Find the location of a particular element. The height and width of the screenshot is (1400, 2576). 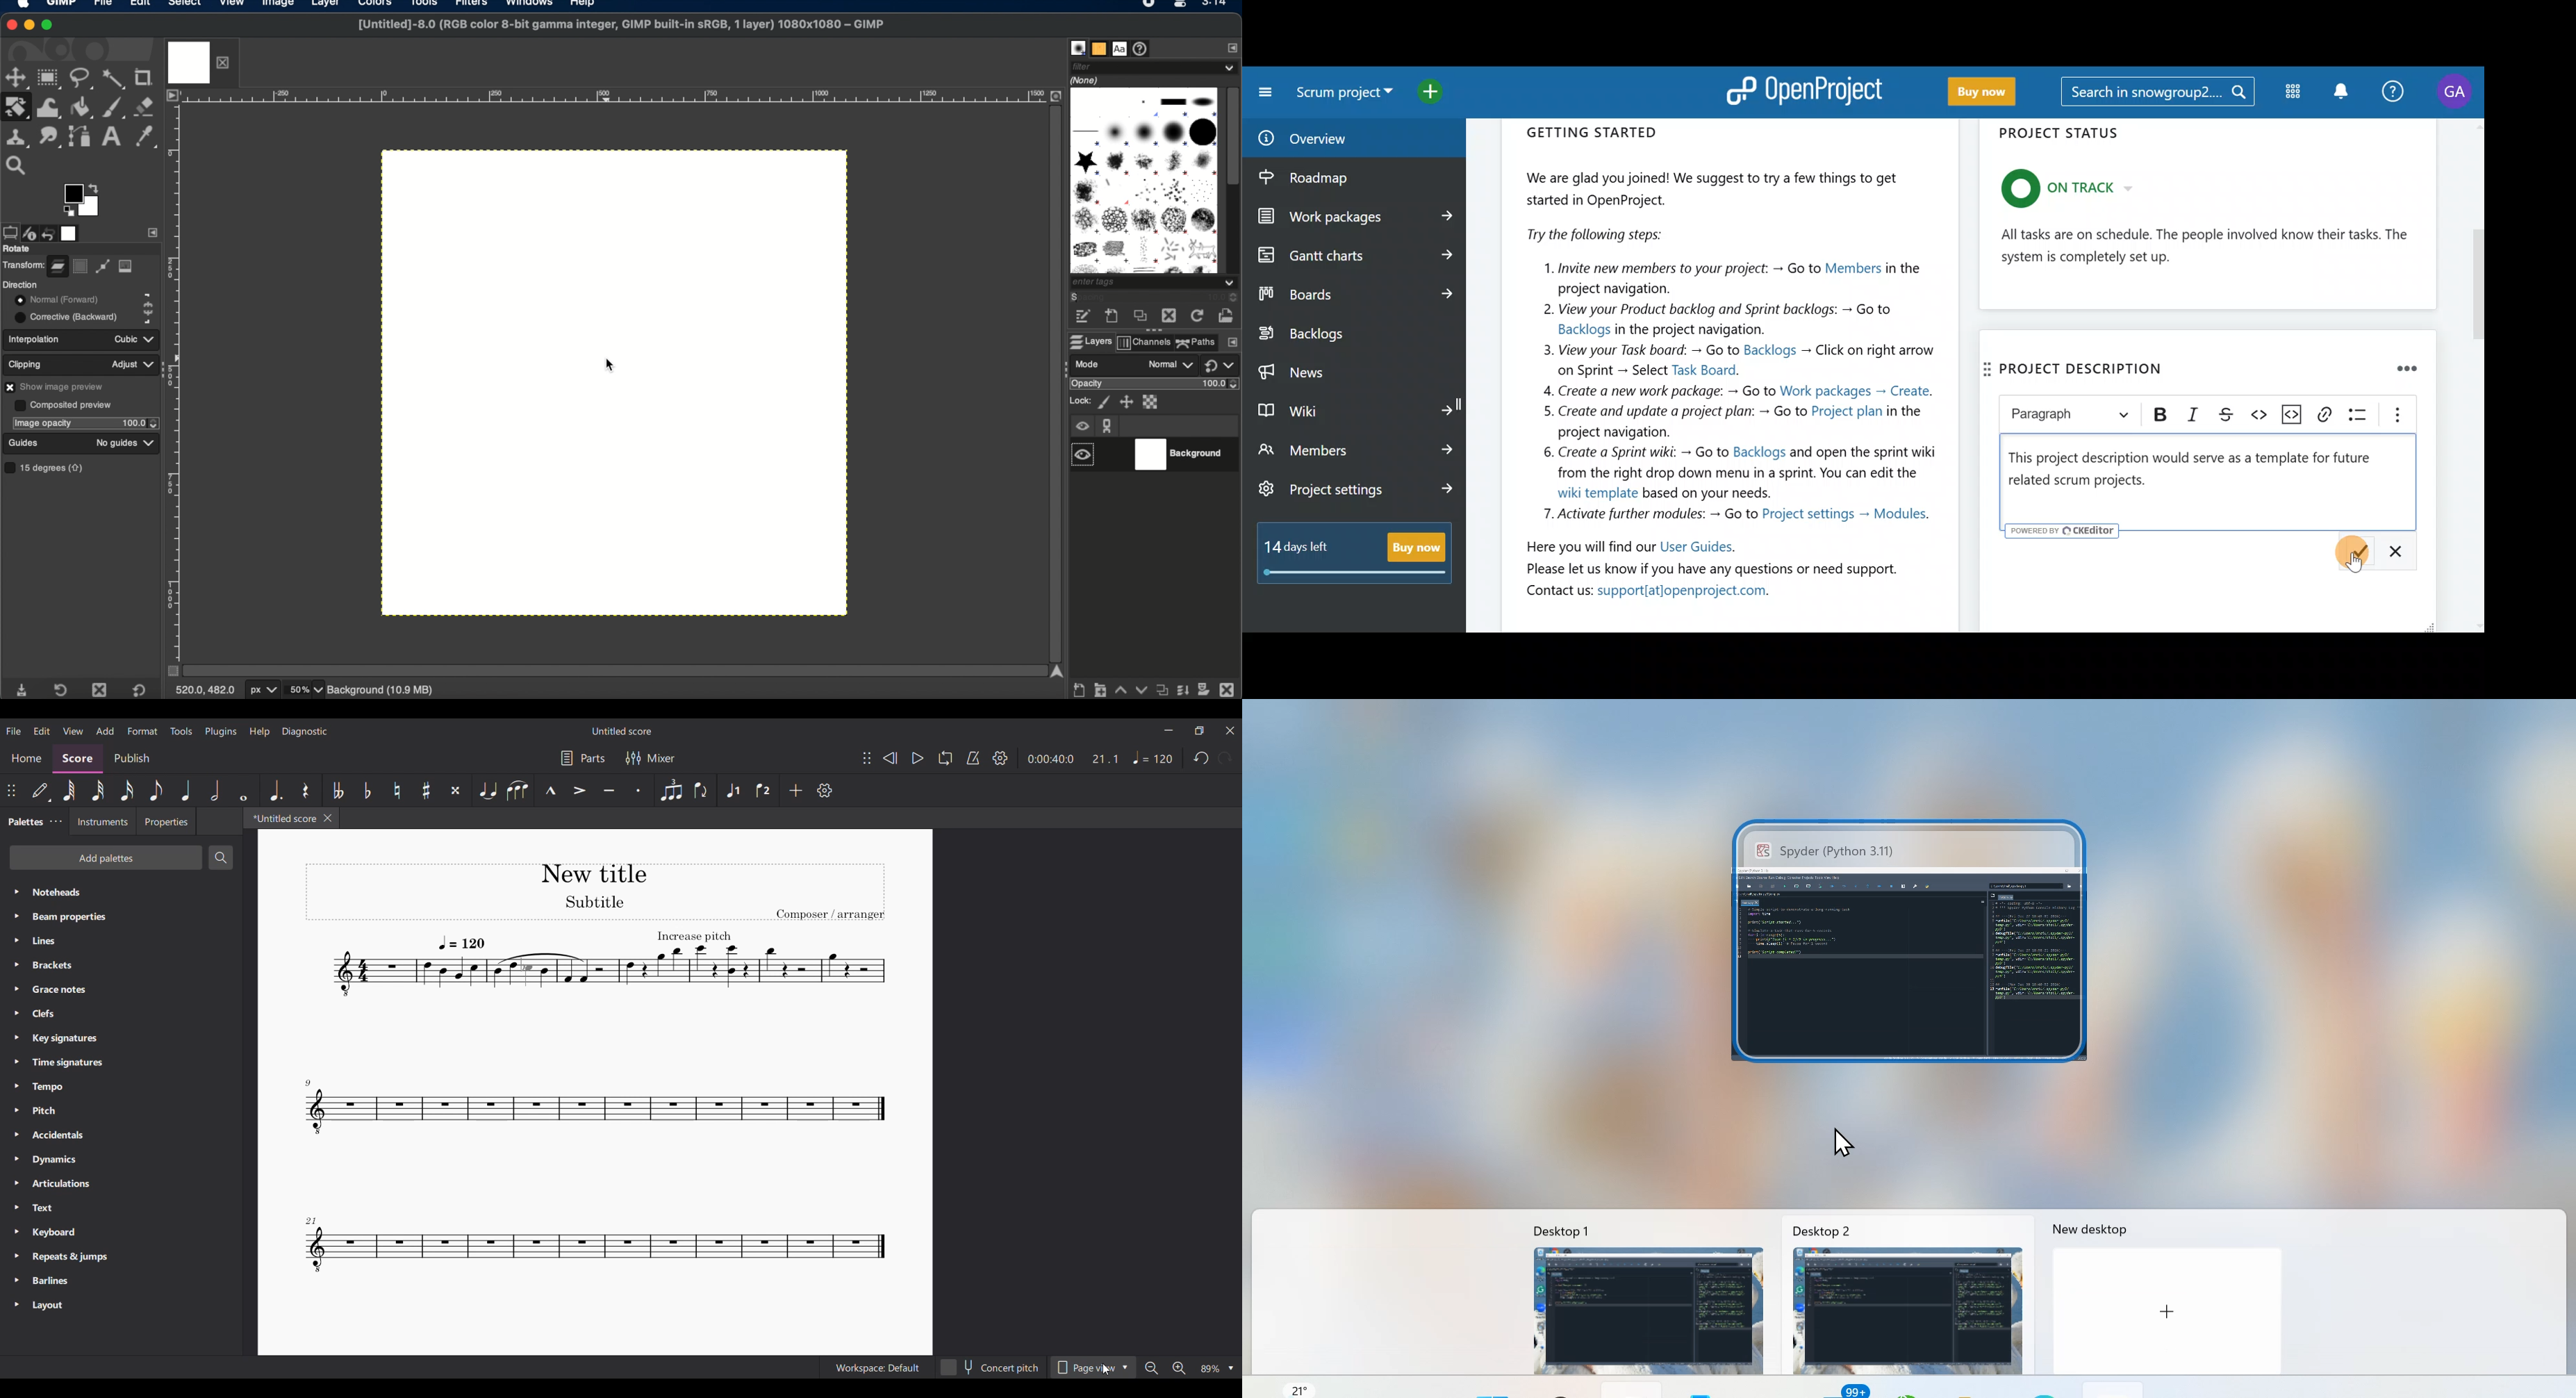

view is located at coordinates (232, 5).